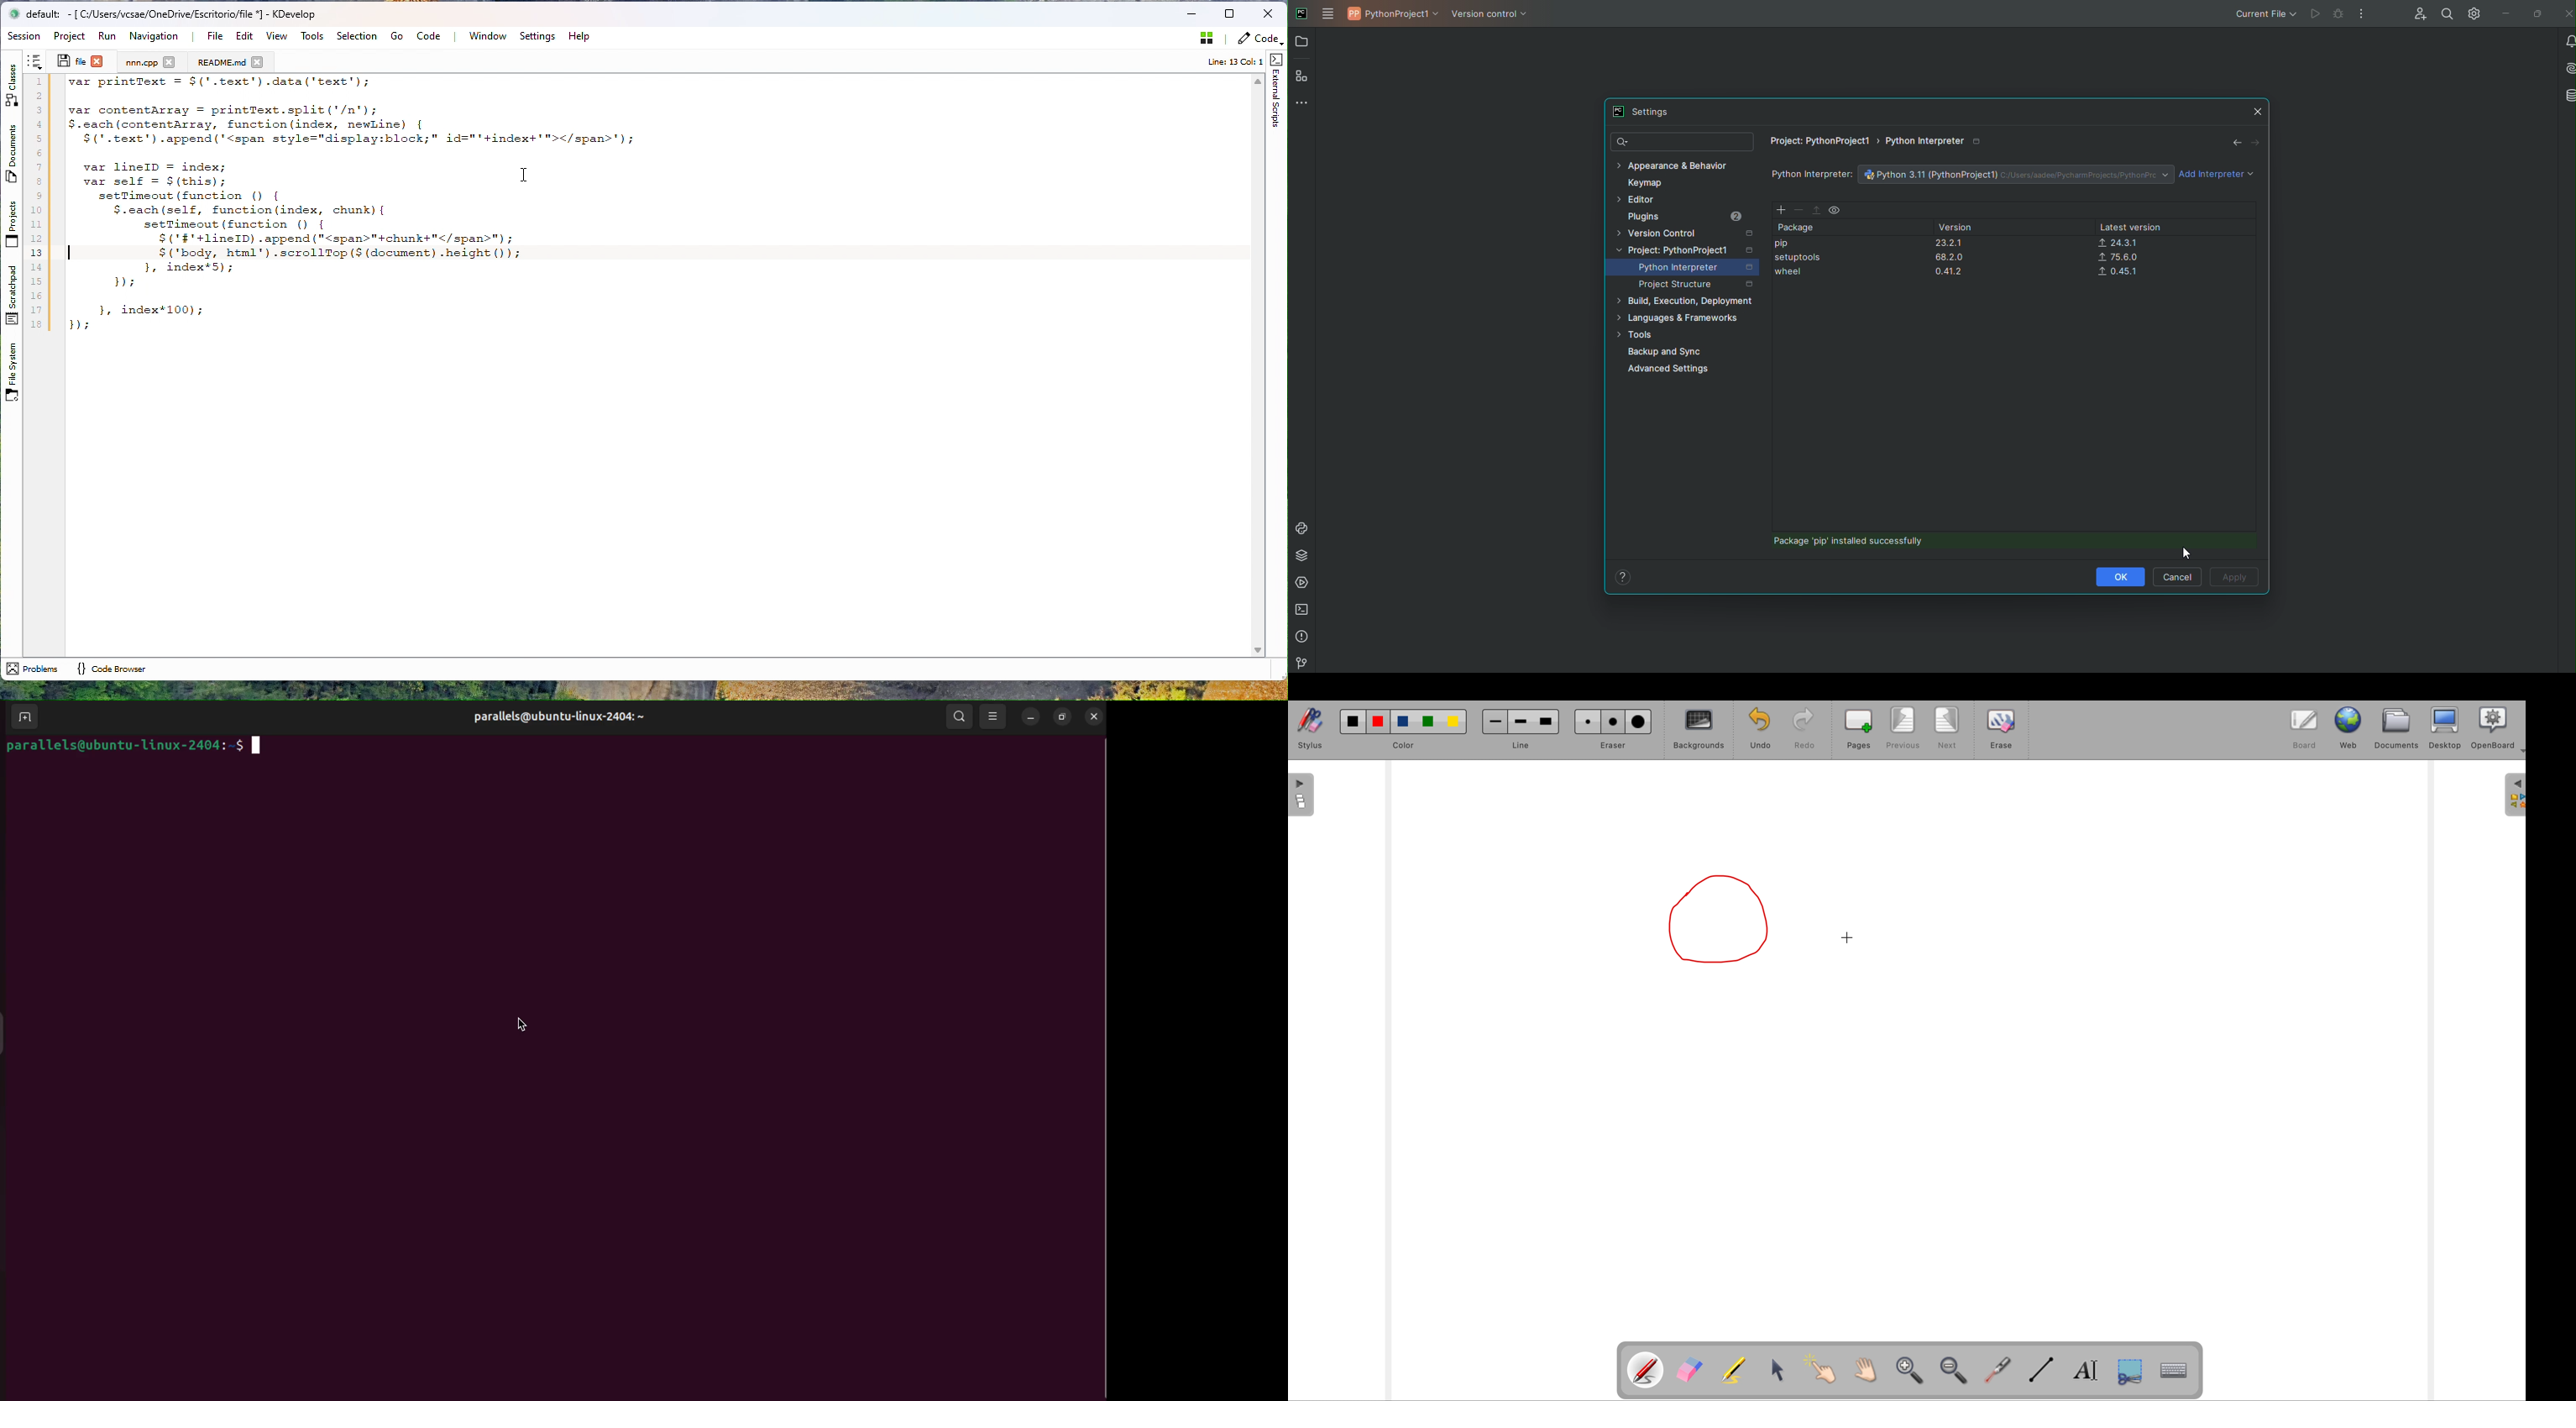 The height and width of the screenshot is (1428, 2576). I want to click on pages, so click(1860, 729).